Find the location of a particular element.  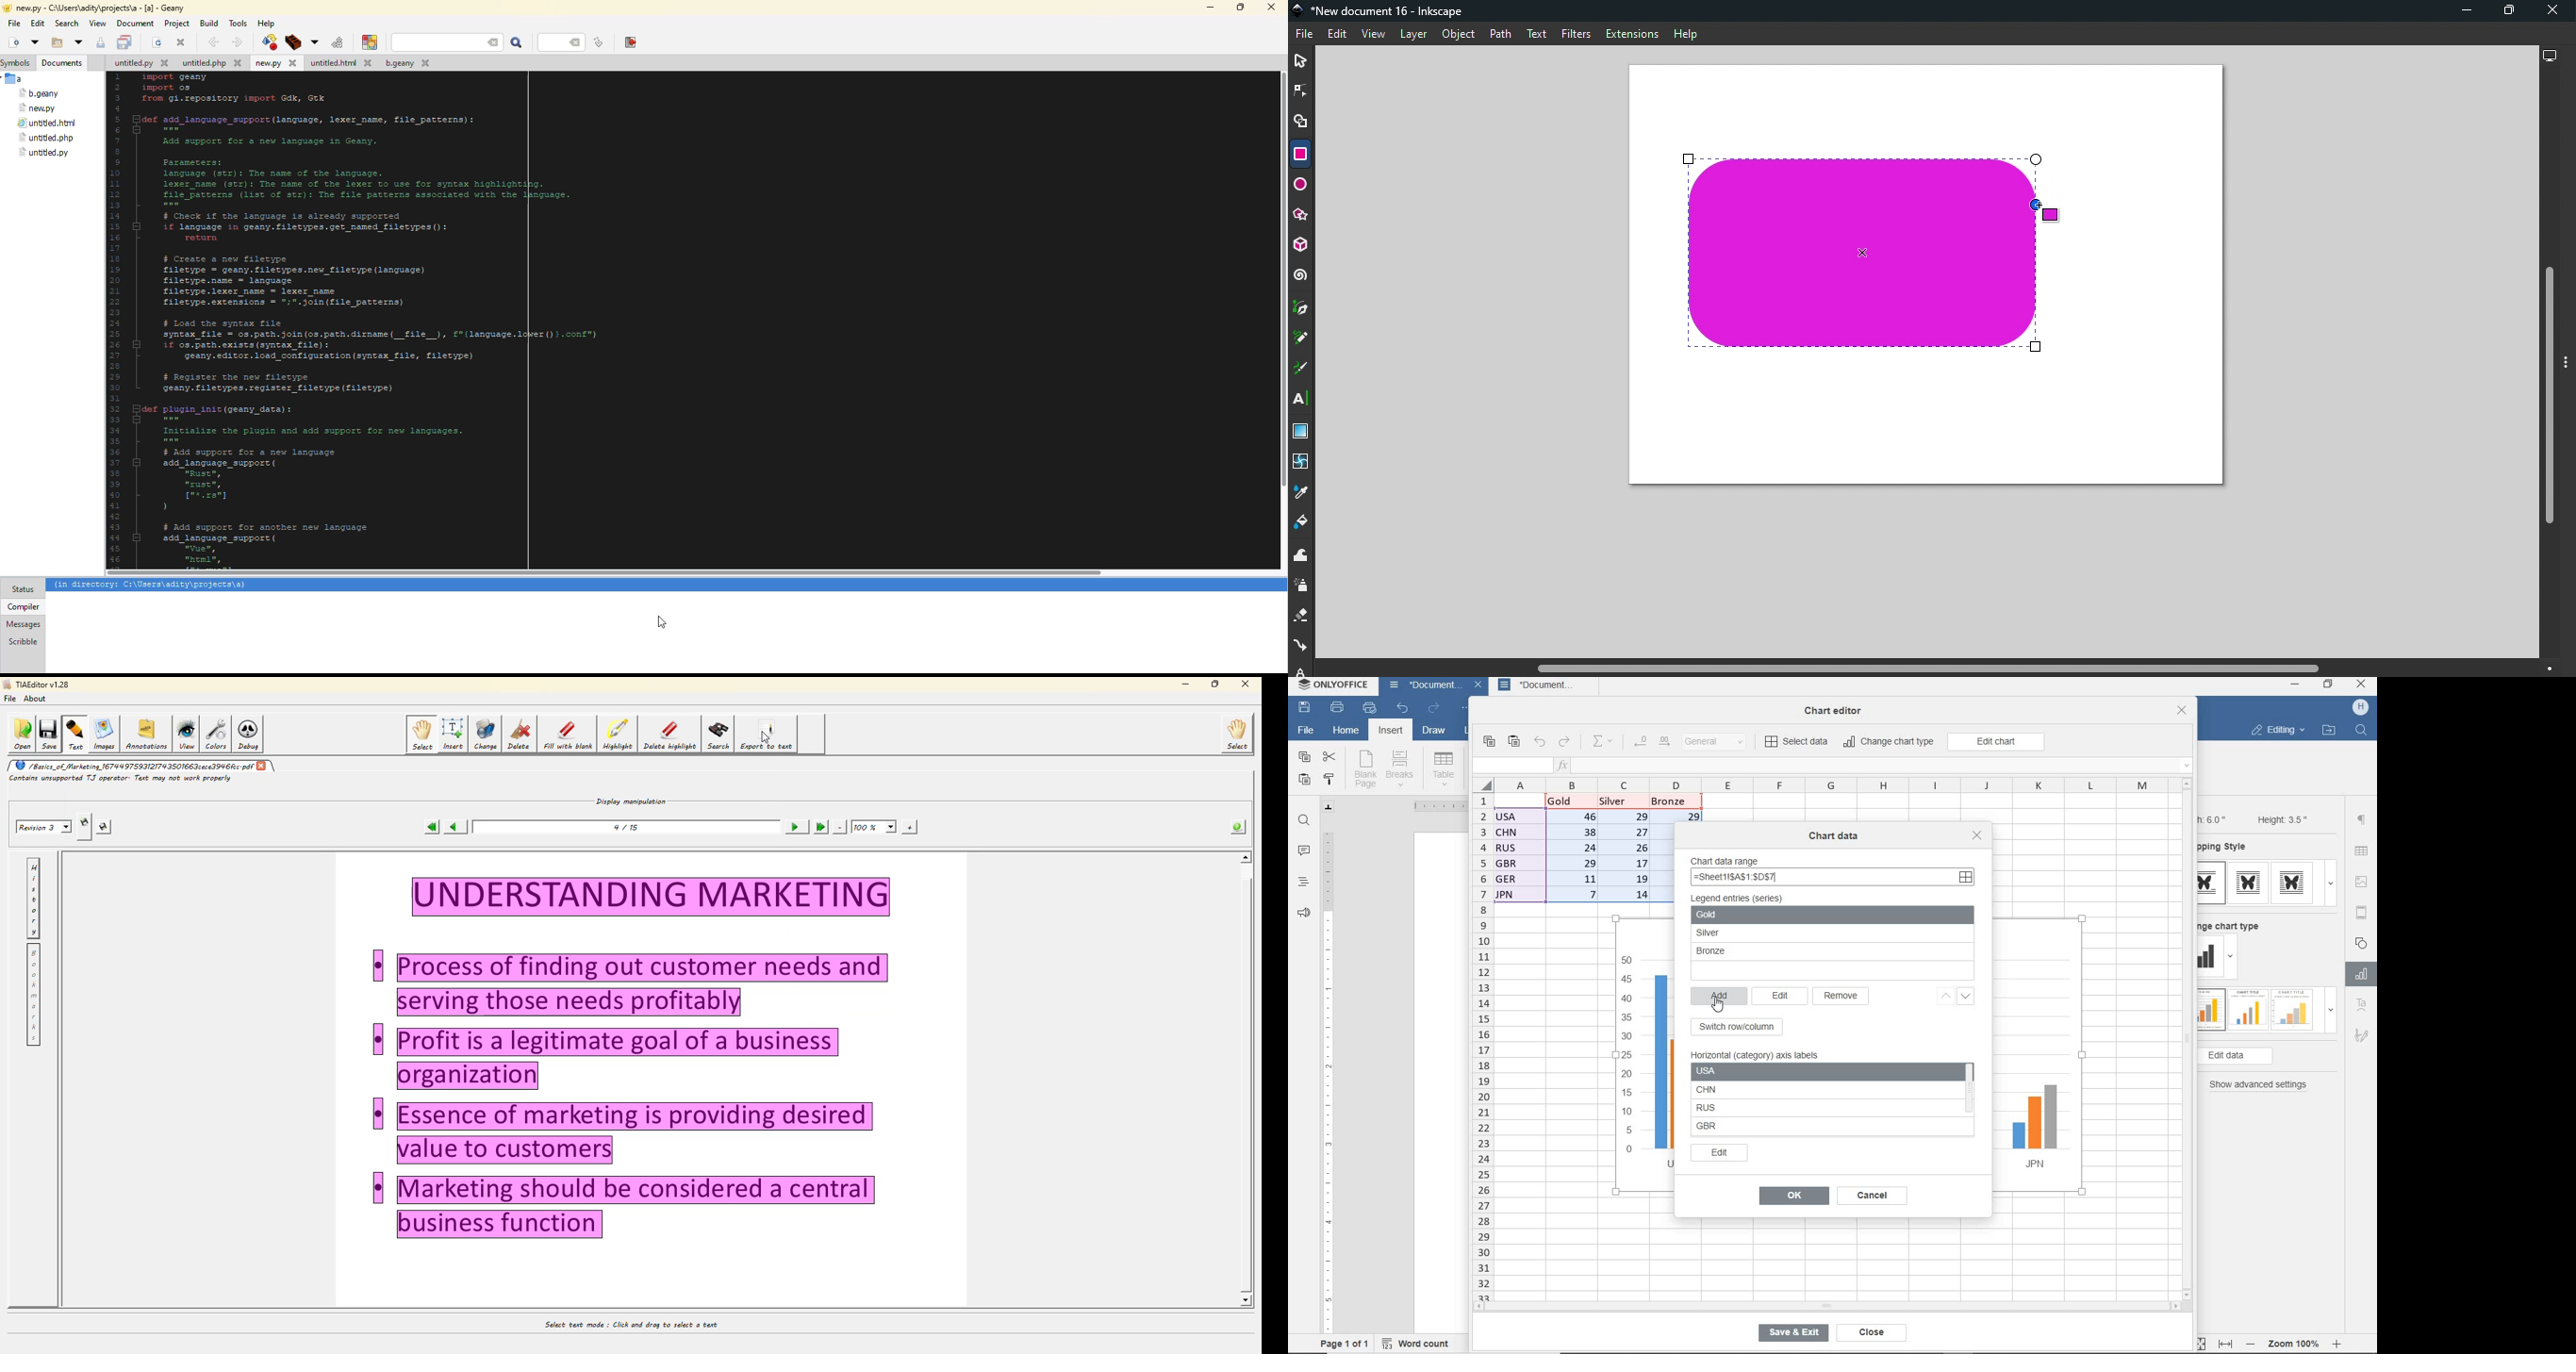

editing is located at coordinates (2278, 731).